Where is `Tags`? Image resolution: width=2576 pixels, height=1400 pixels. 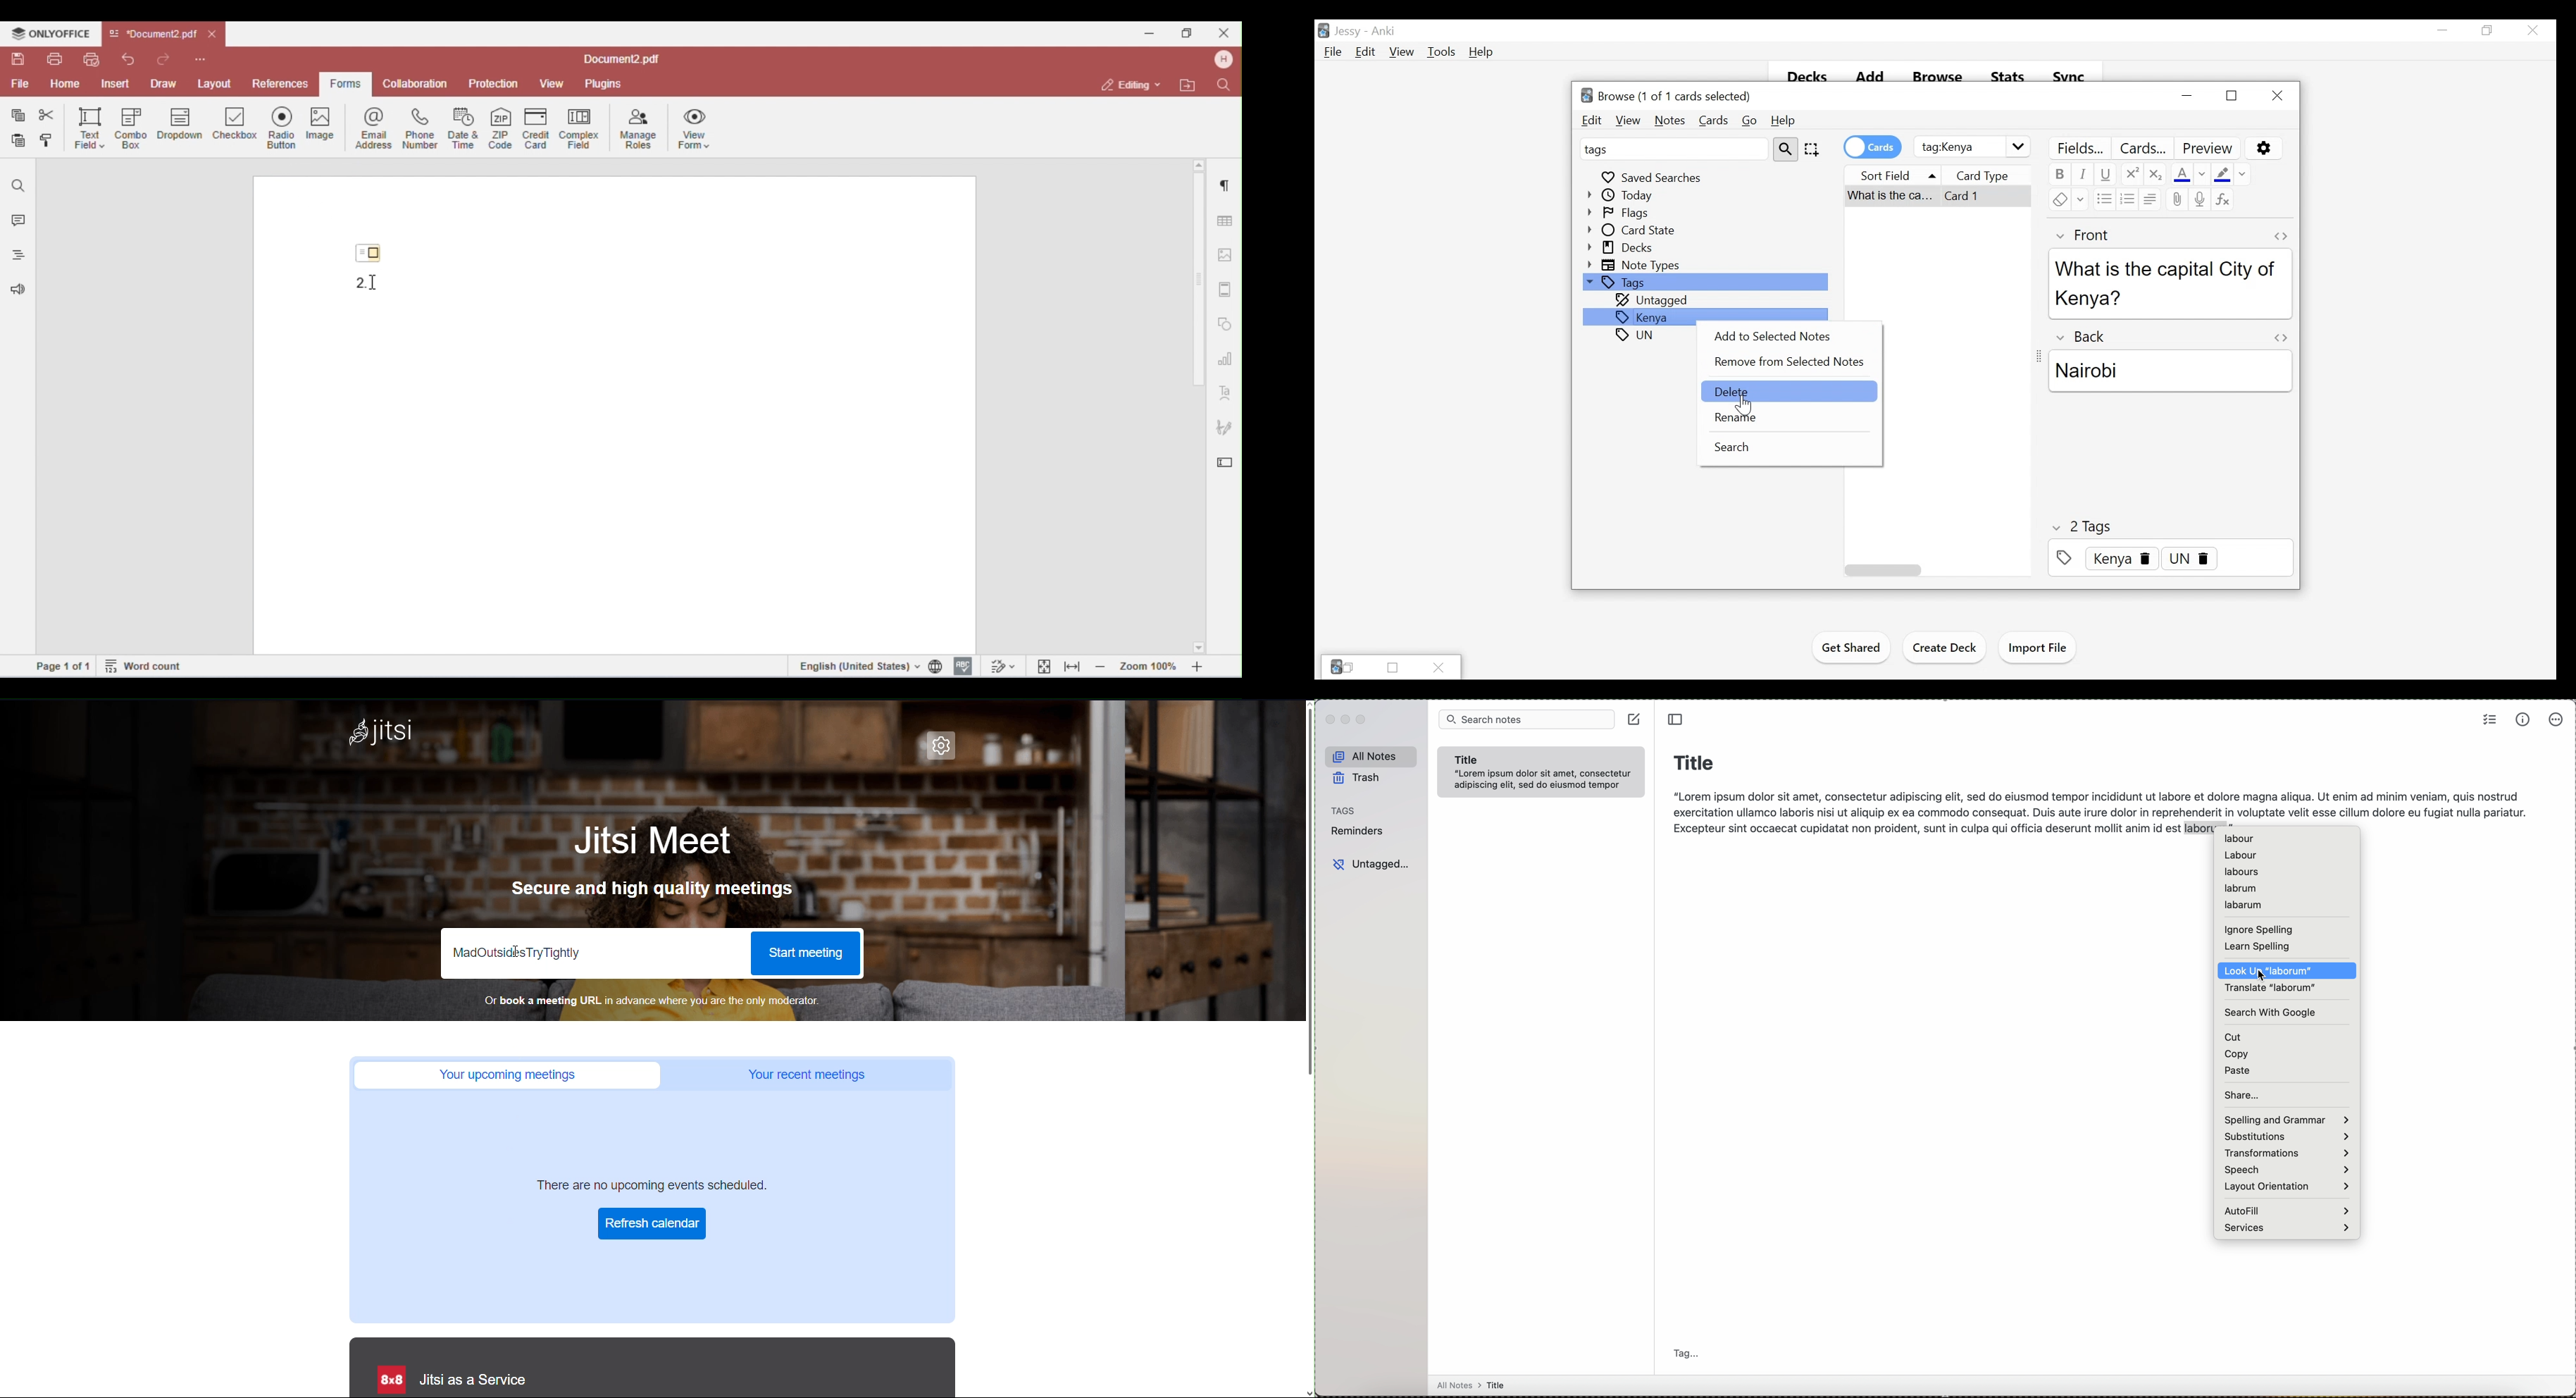 Tags is located at coordinates (1704, 283).